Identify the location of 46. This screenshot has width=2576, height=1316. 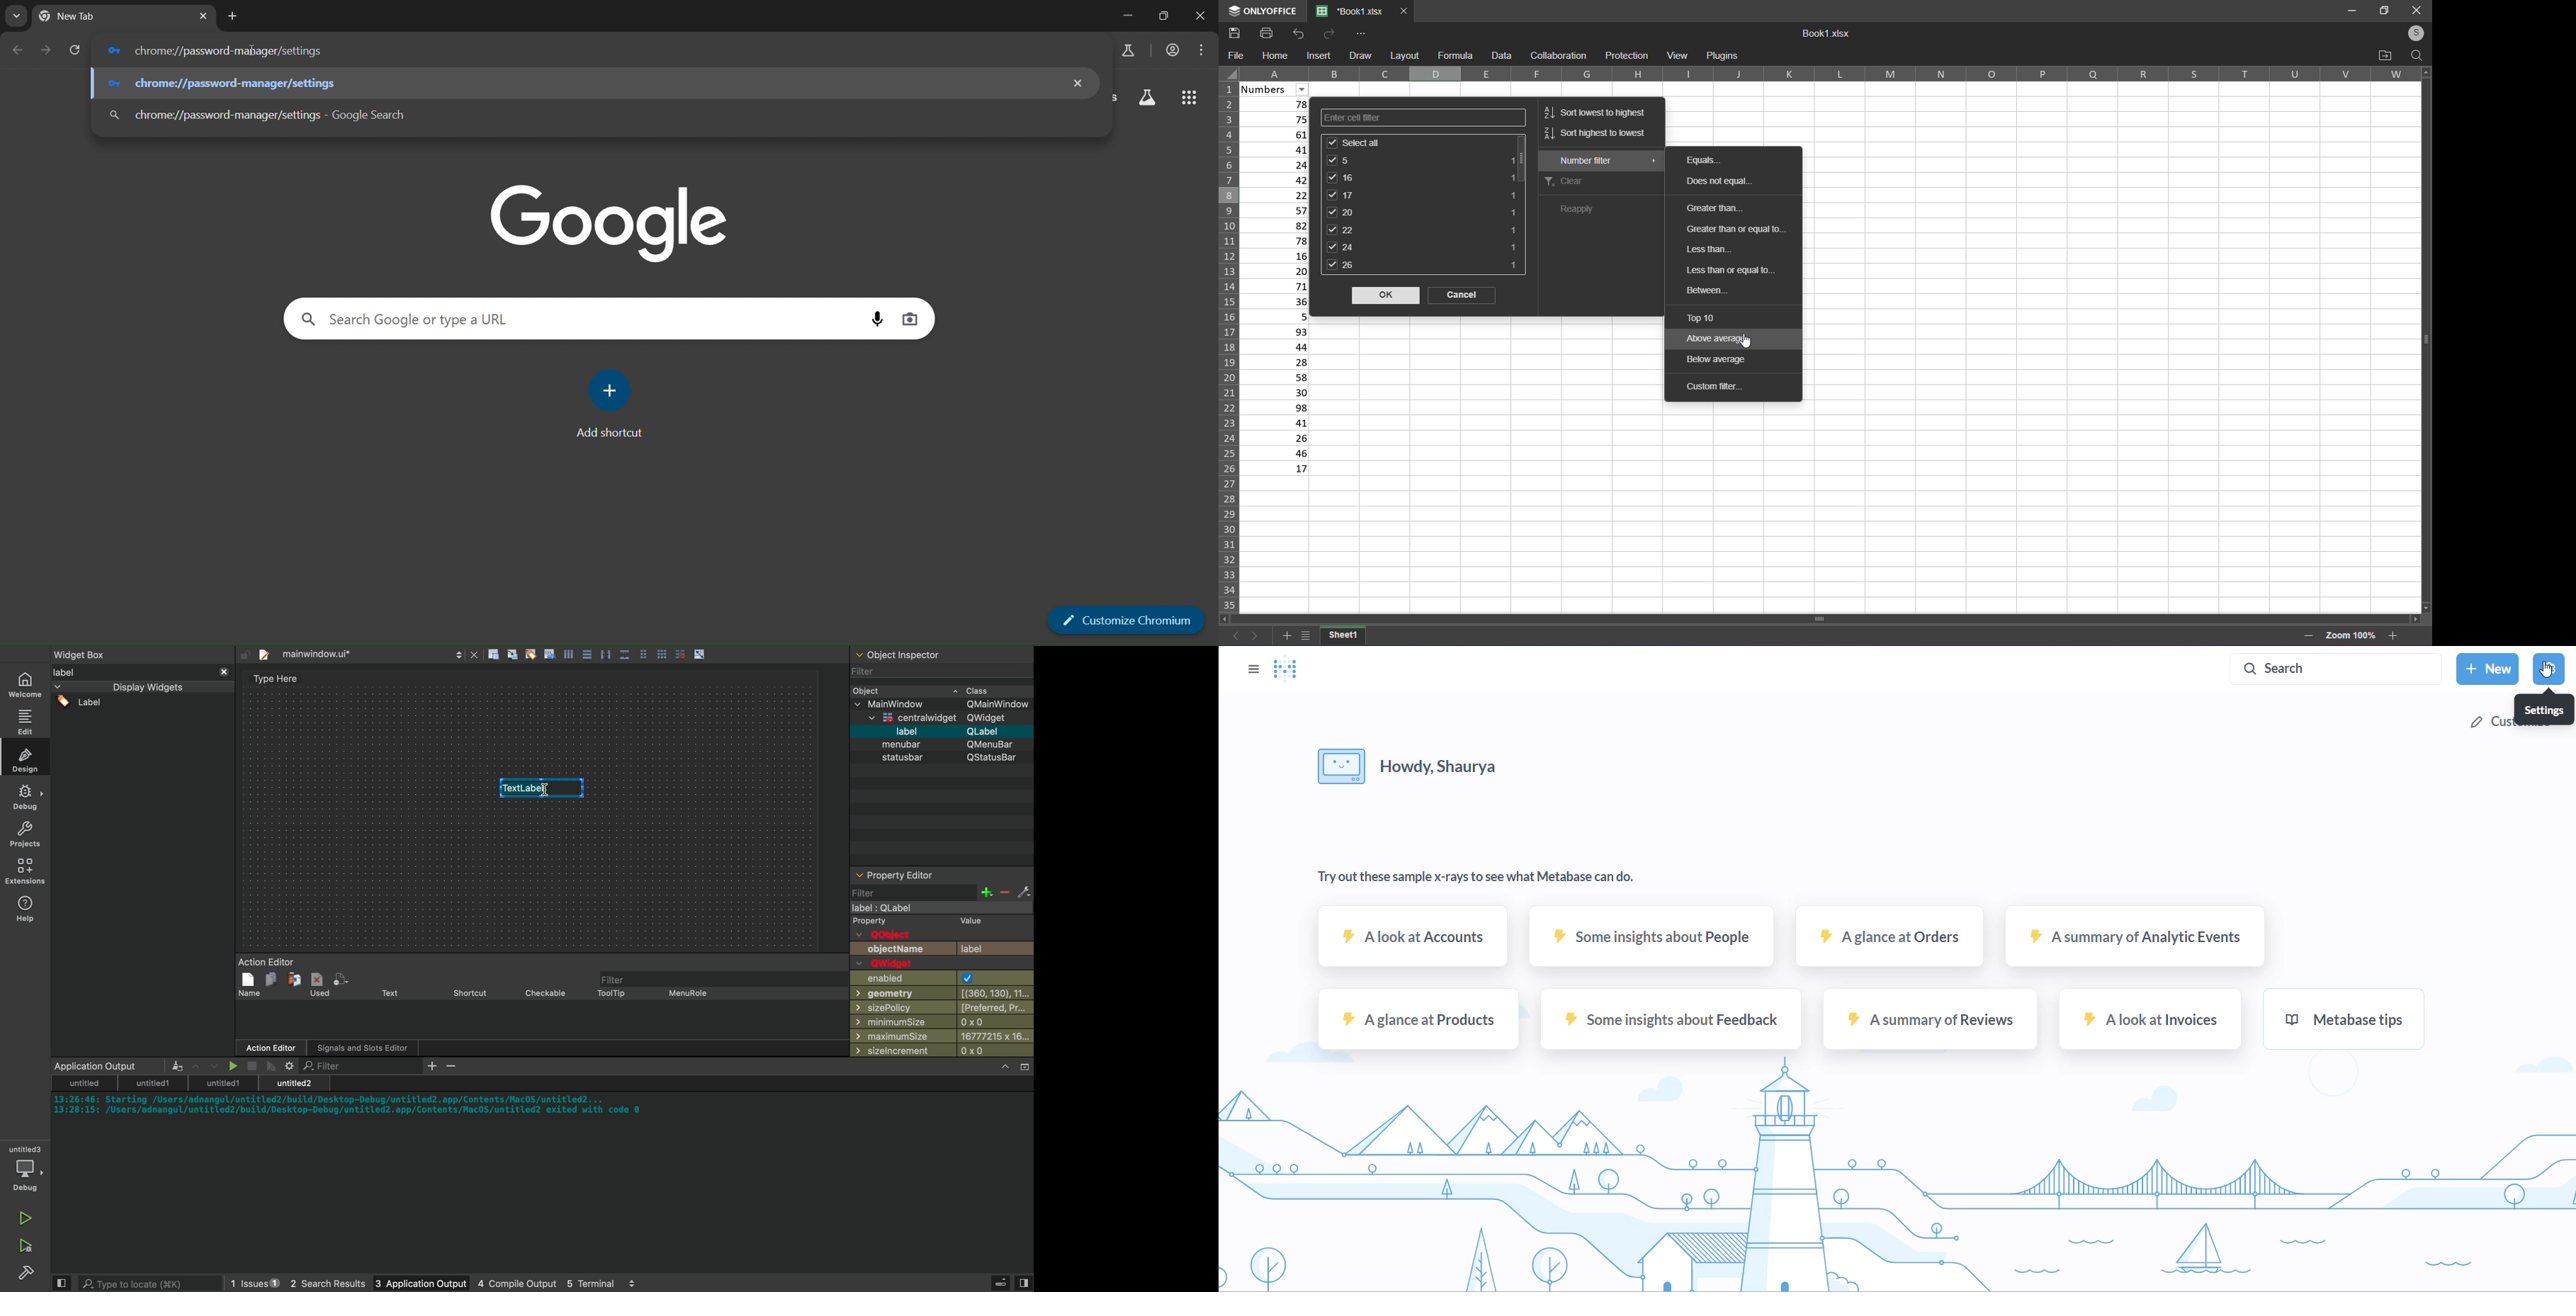
(1275, 453).